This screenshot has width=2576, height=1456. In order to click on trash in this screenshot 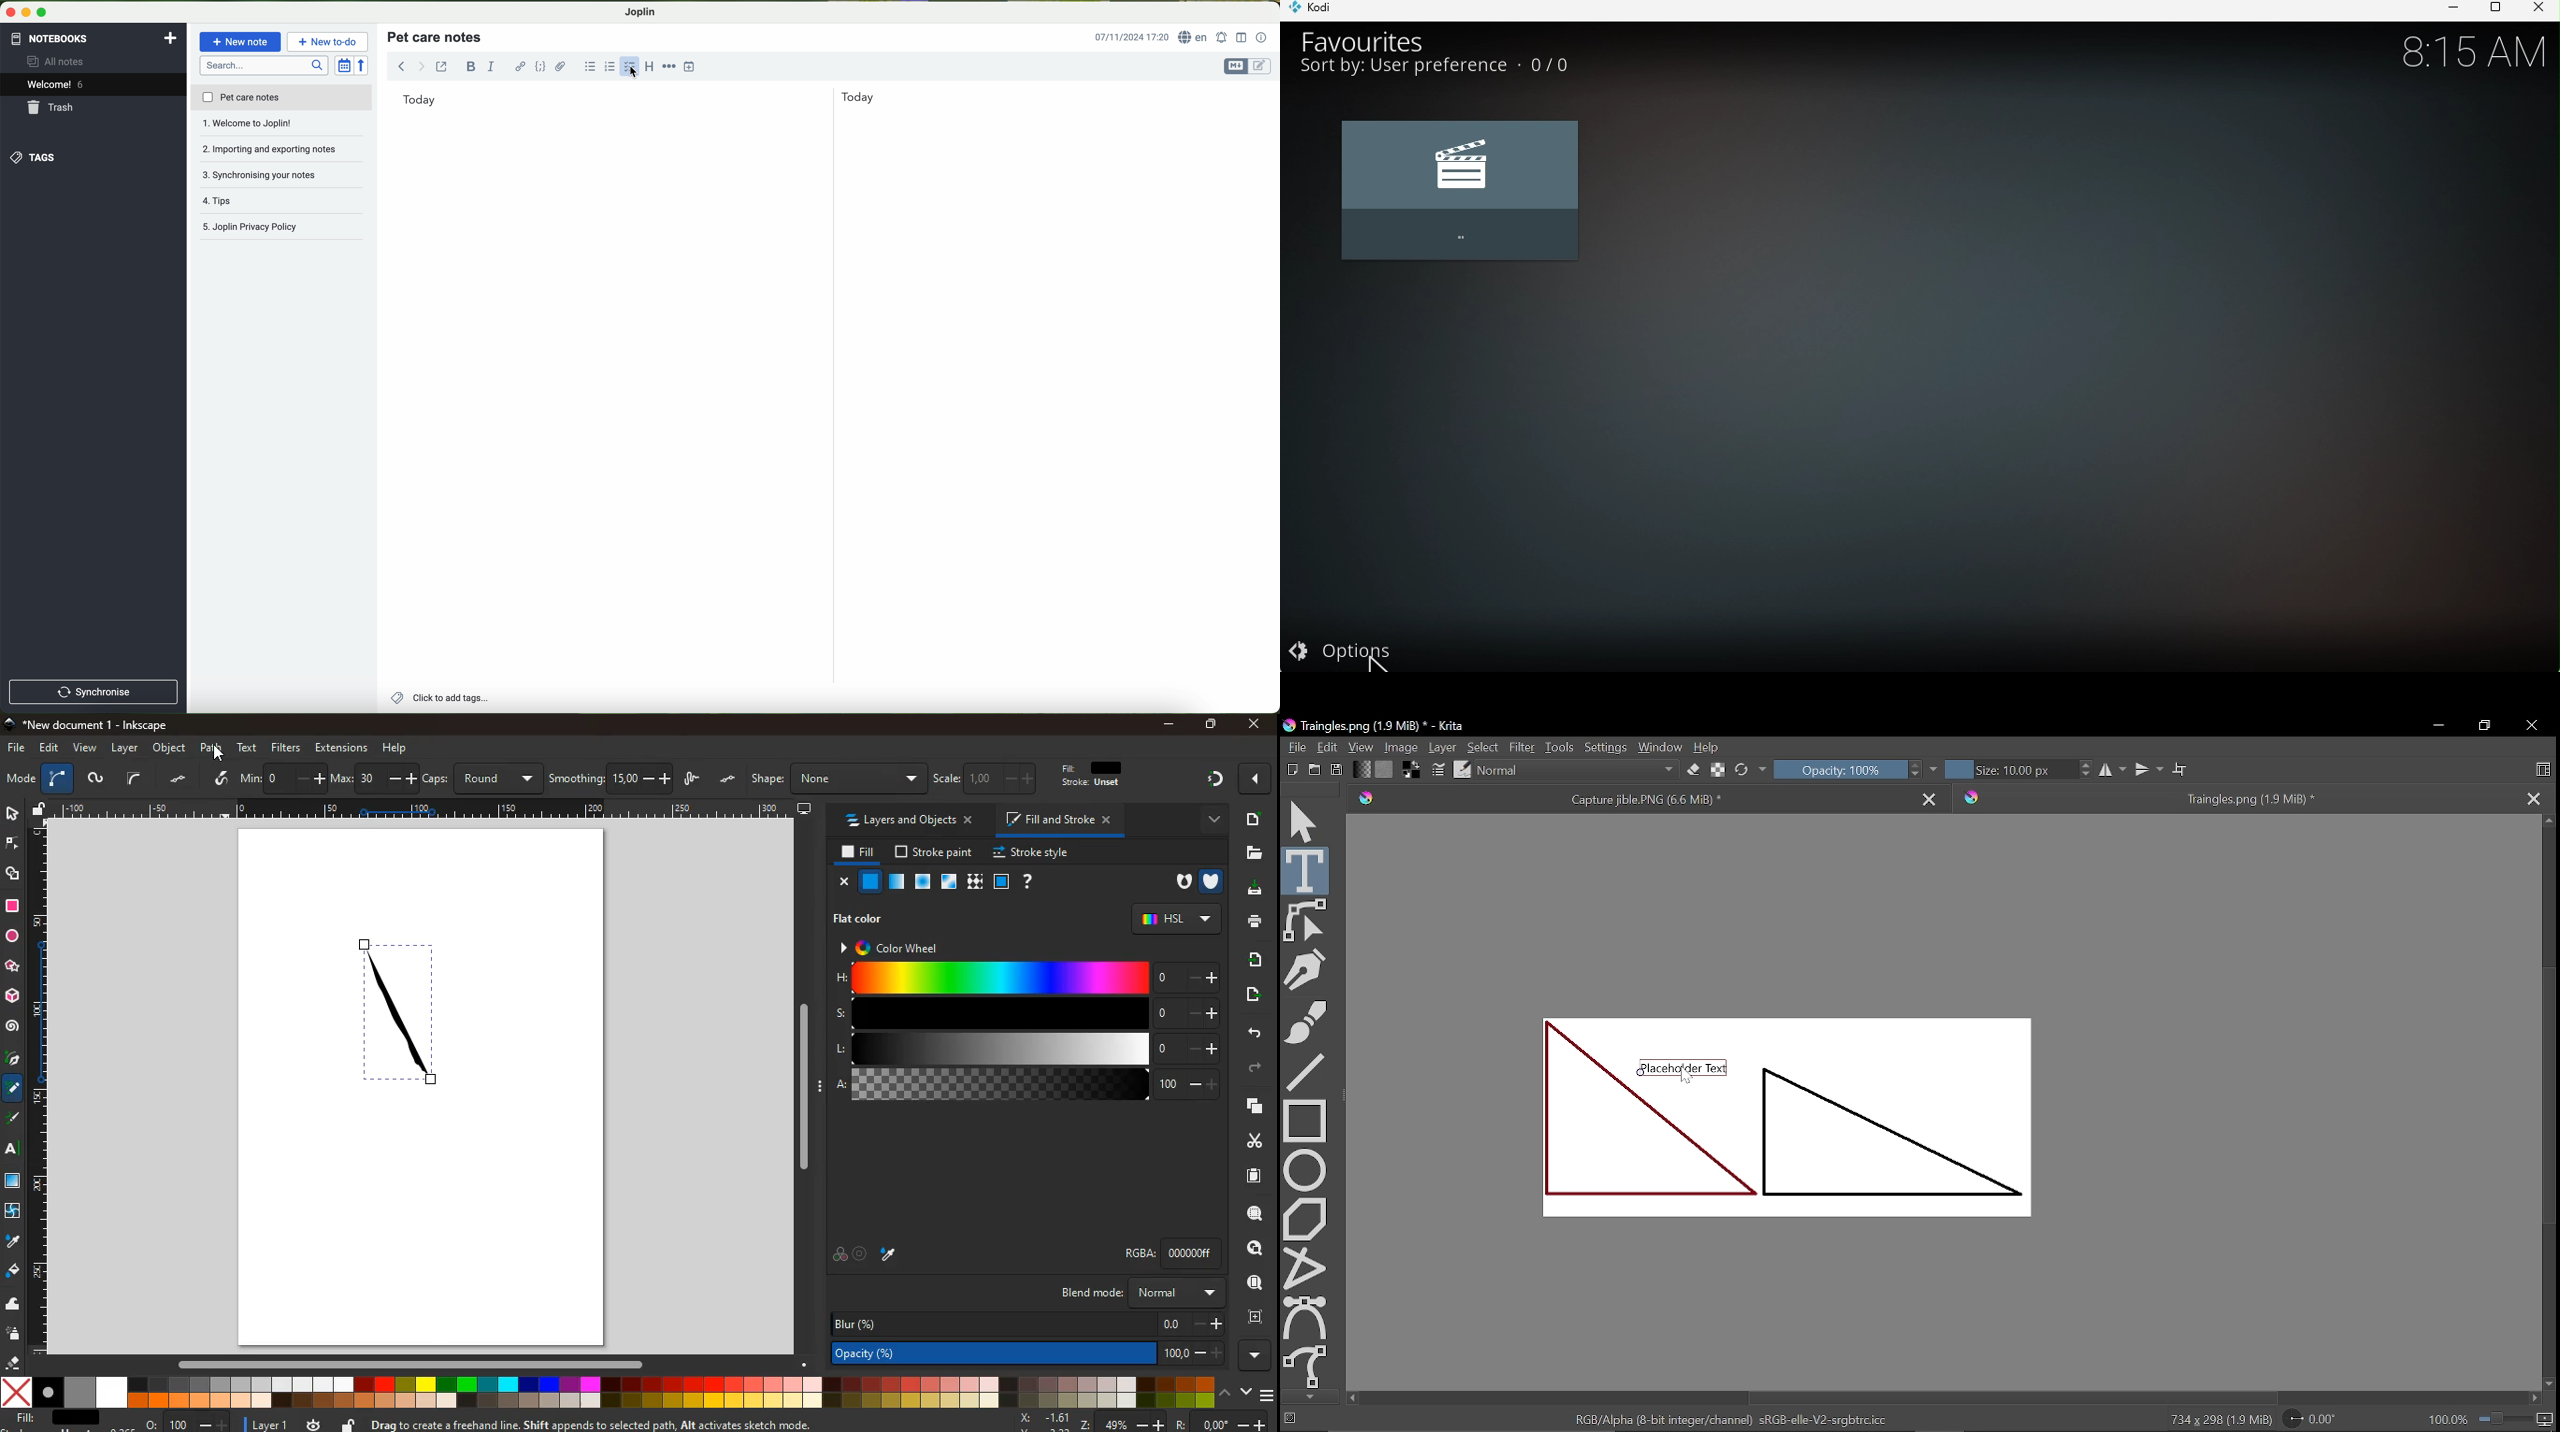, I will do `click(51, 109)`.